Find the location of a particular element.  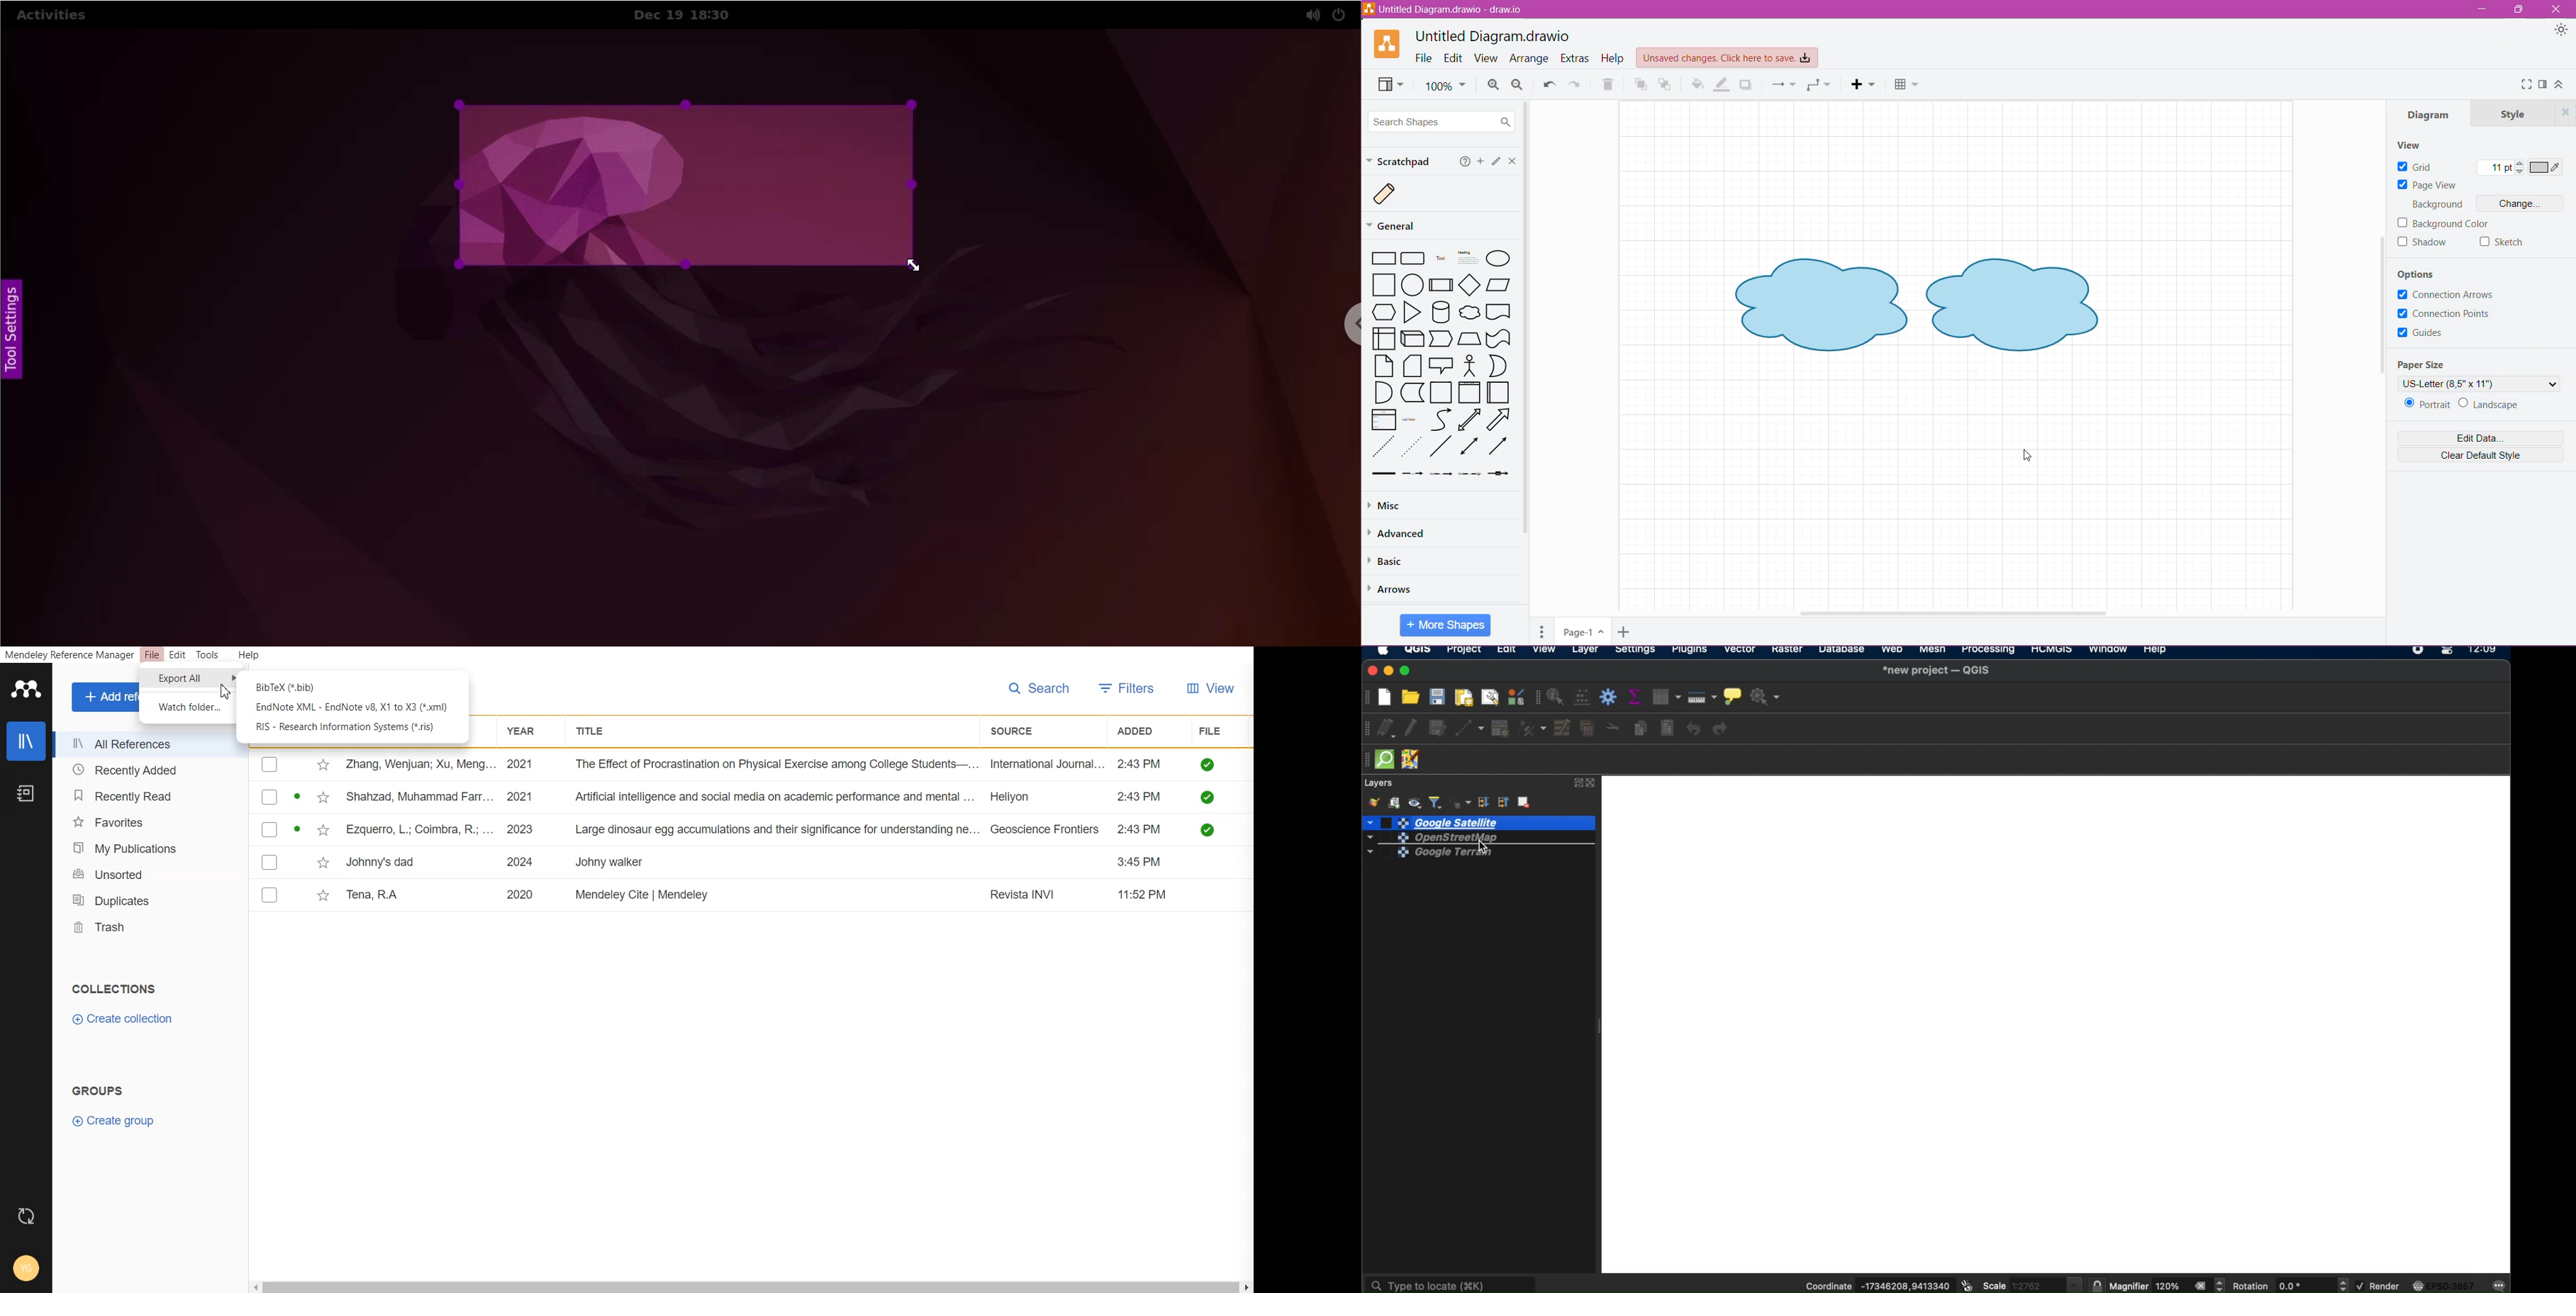

3:45 PM is located at coordinates (1143, 862).